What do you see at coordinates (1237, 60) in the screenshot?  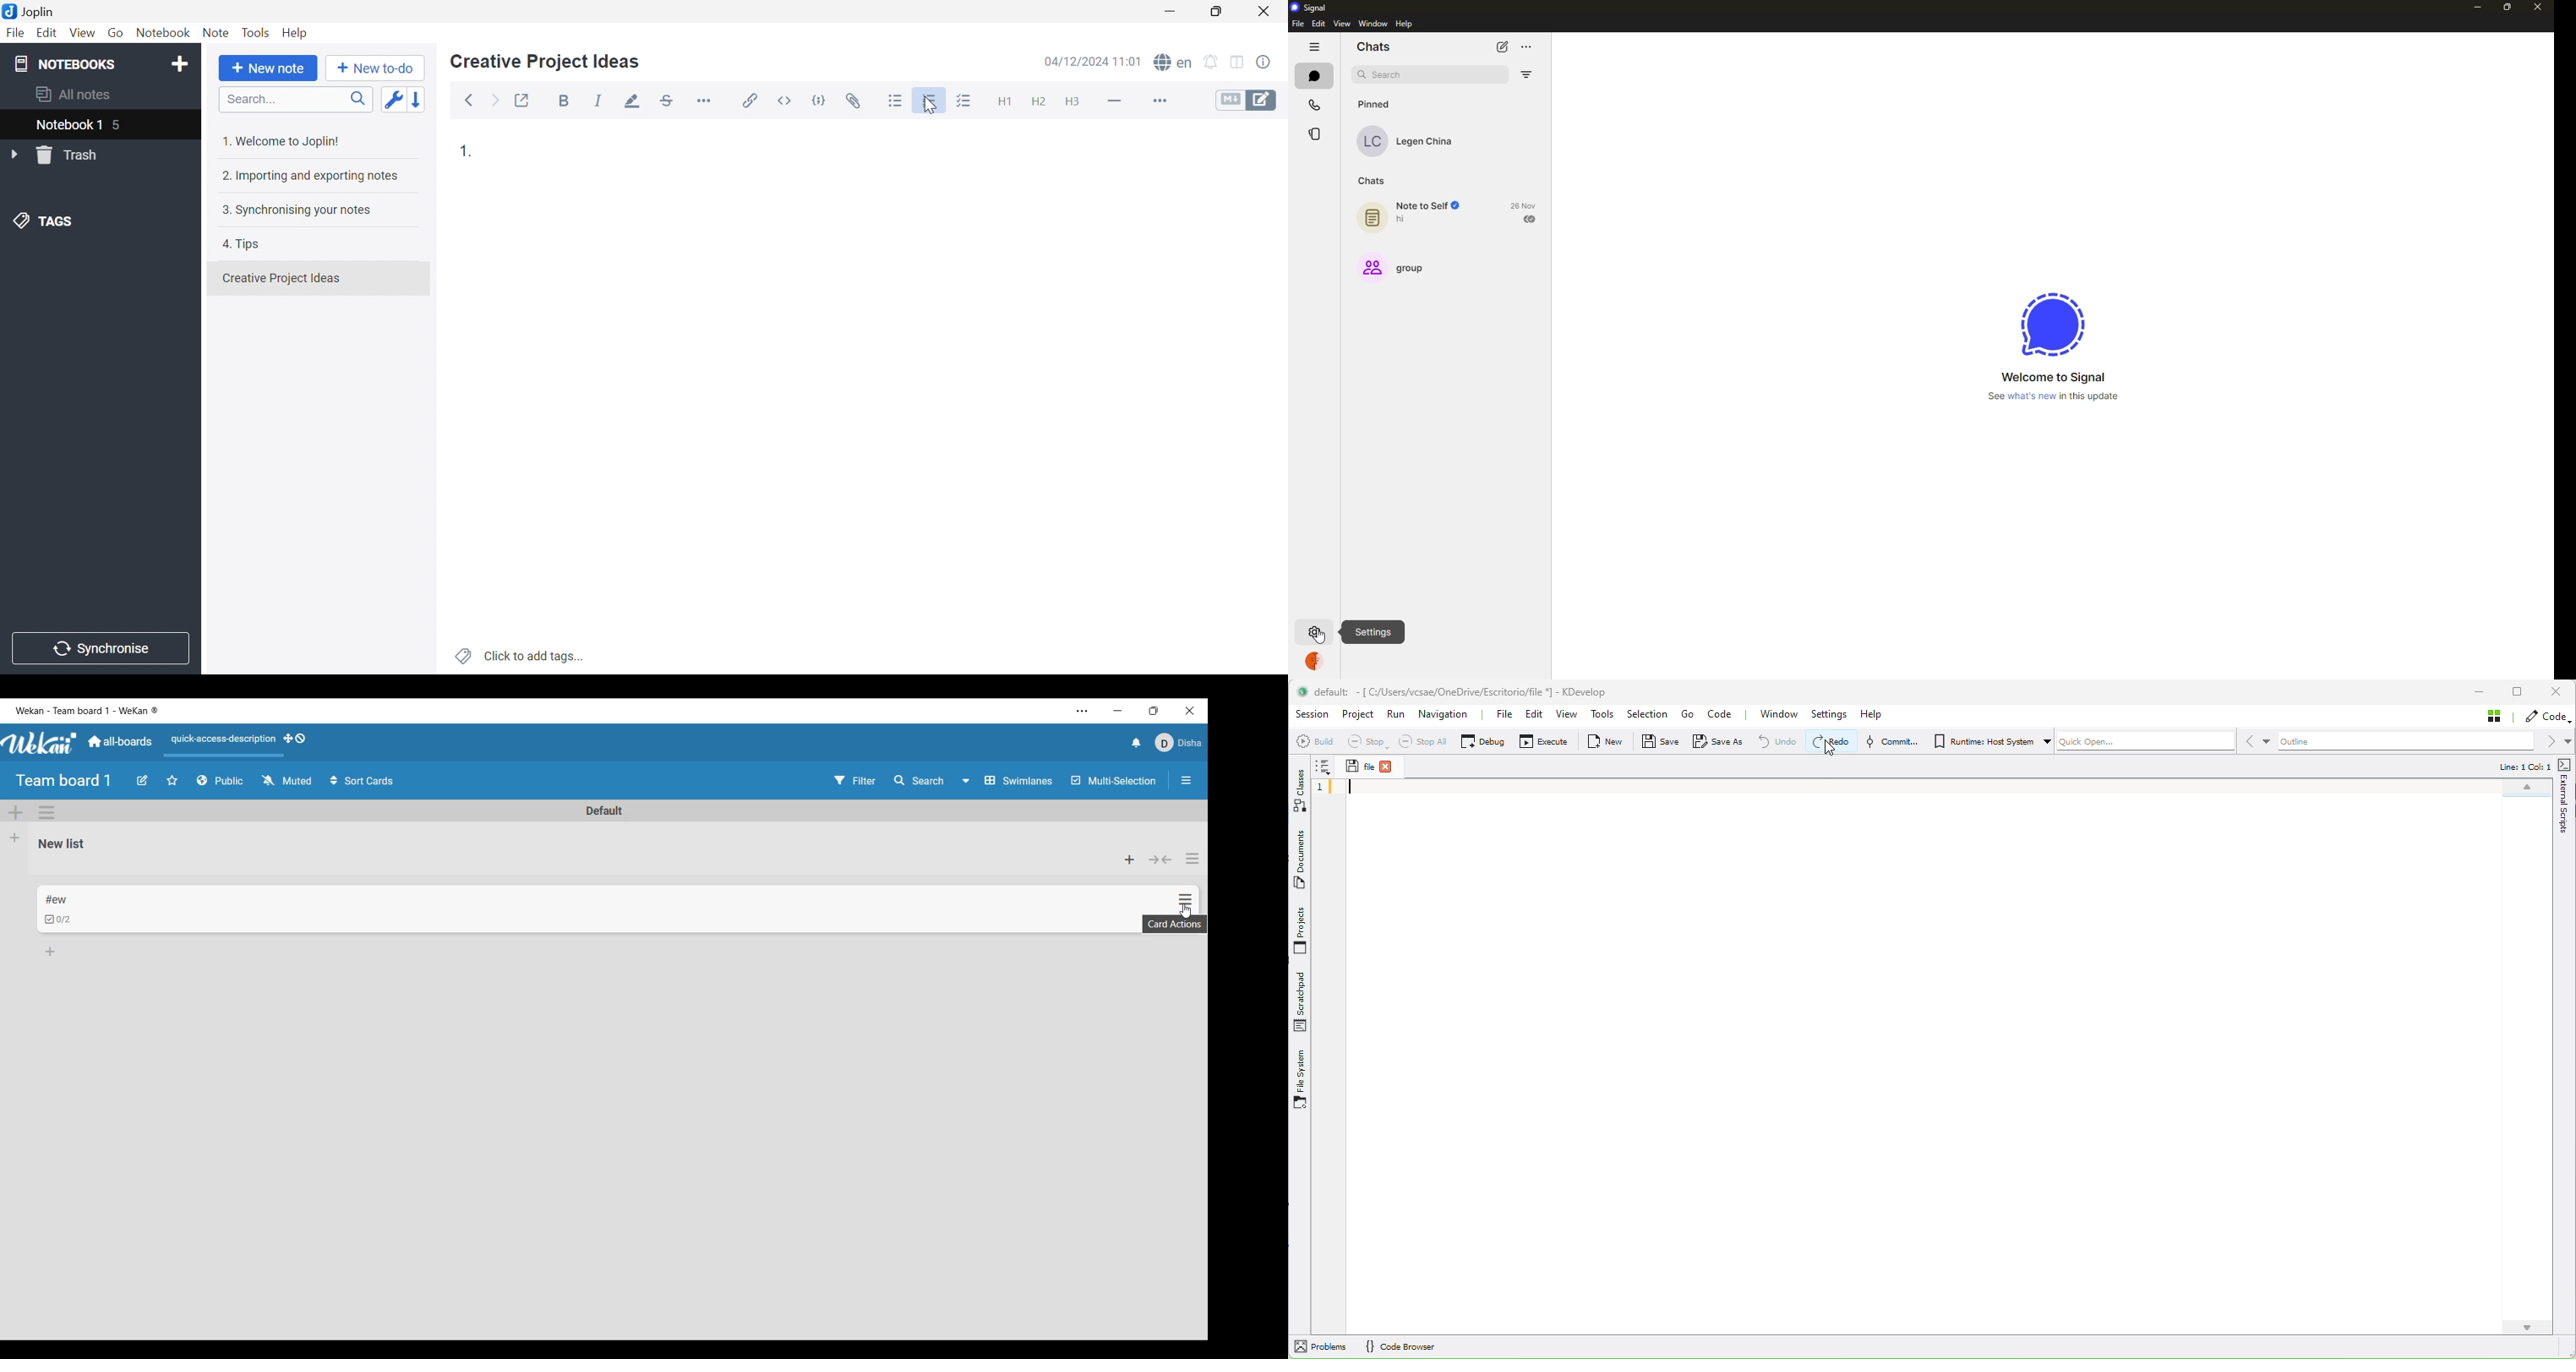 I see `Toggle editors layout` at bounding box center [1237, 60].